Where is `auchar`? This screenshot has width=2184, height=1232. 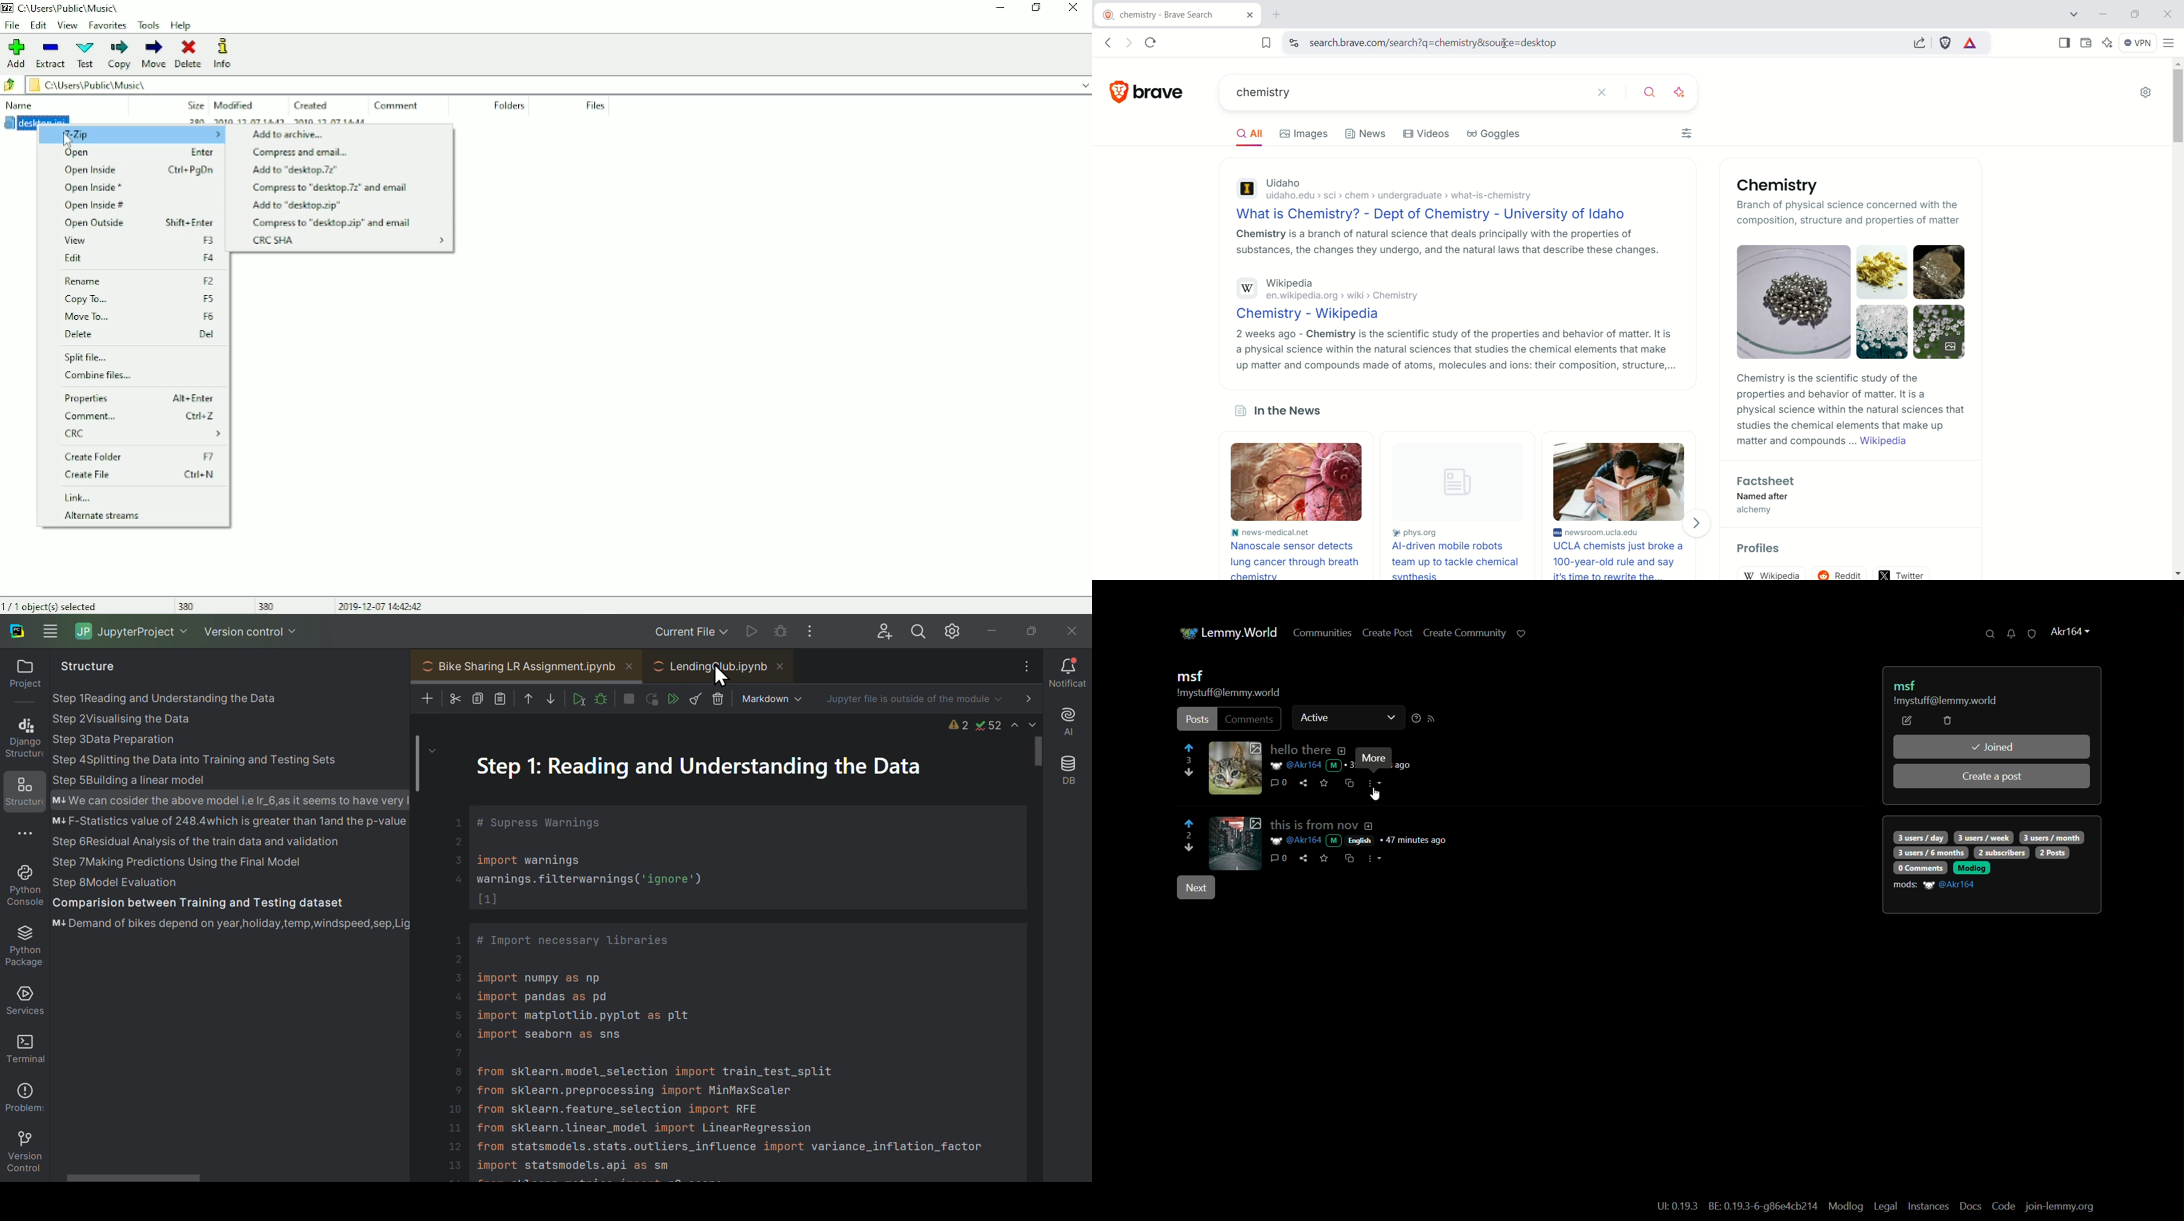
auchar is located at coordinates (16, 629).